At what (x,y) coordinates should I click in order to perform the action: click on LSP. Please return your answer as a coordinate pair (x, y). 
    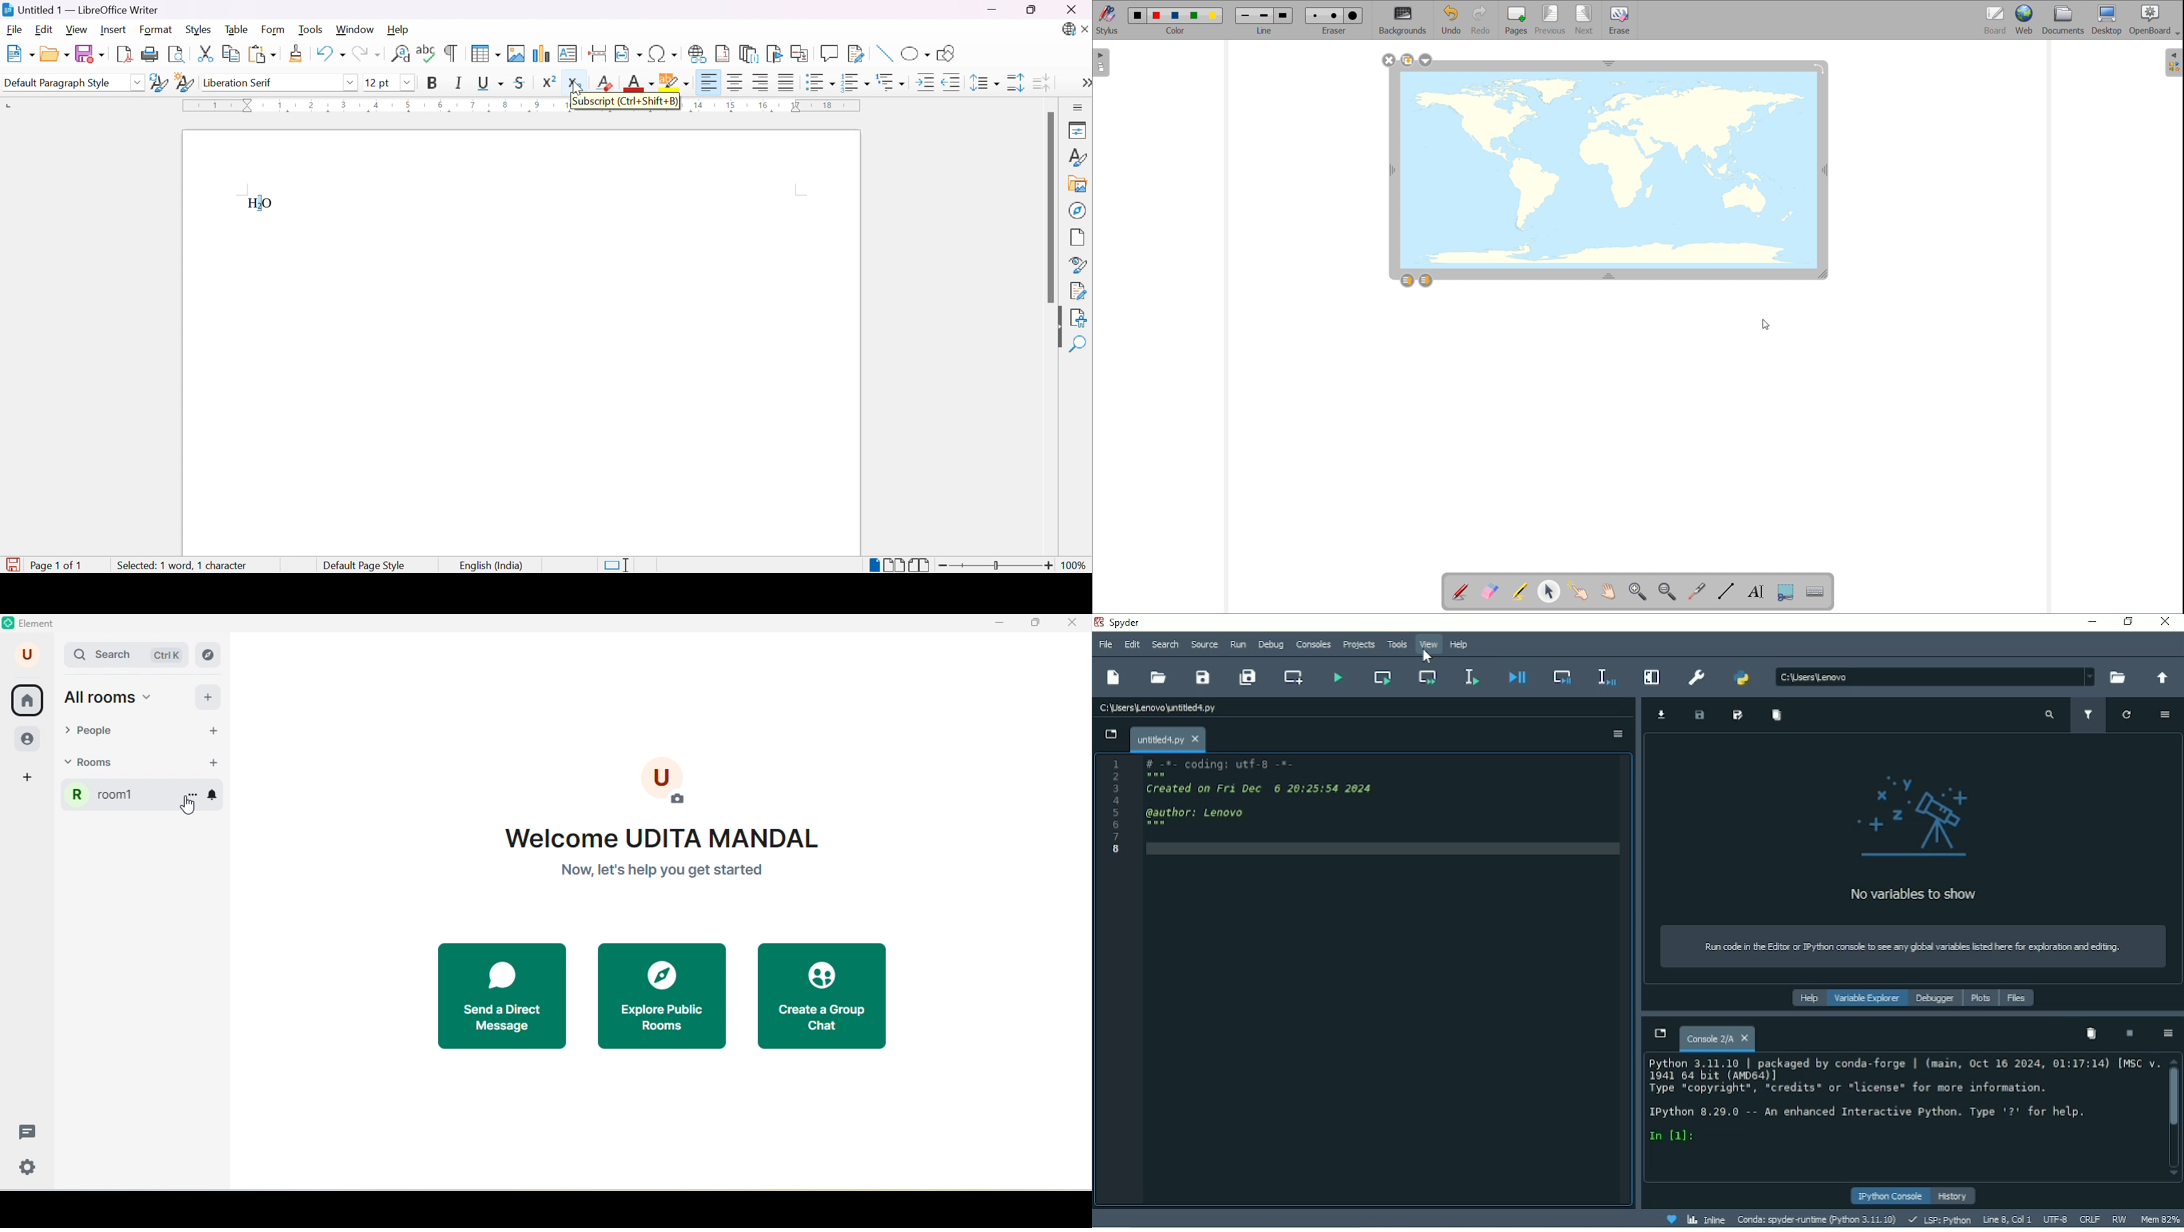
    Looking at the image, I should click on (1939, 1219).